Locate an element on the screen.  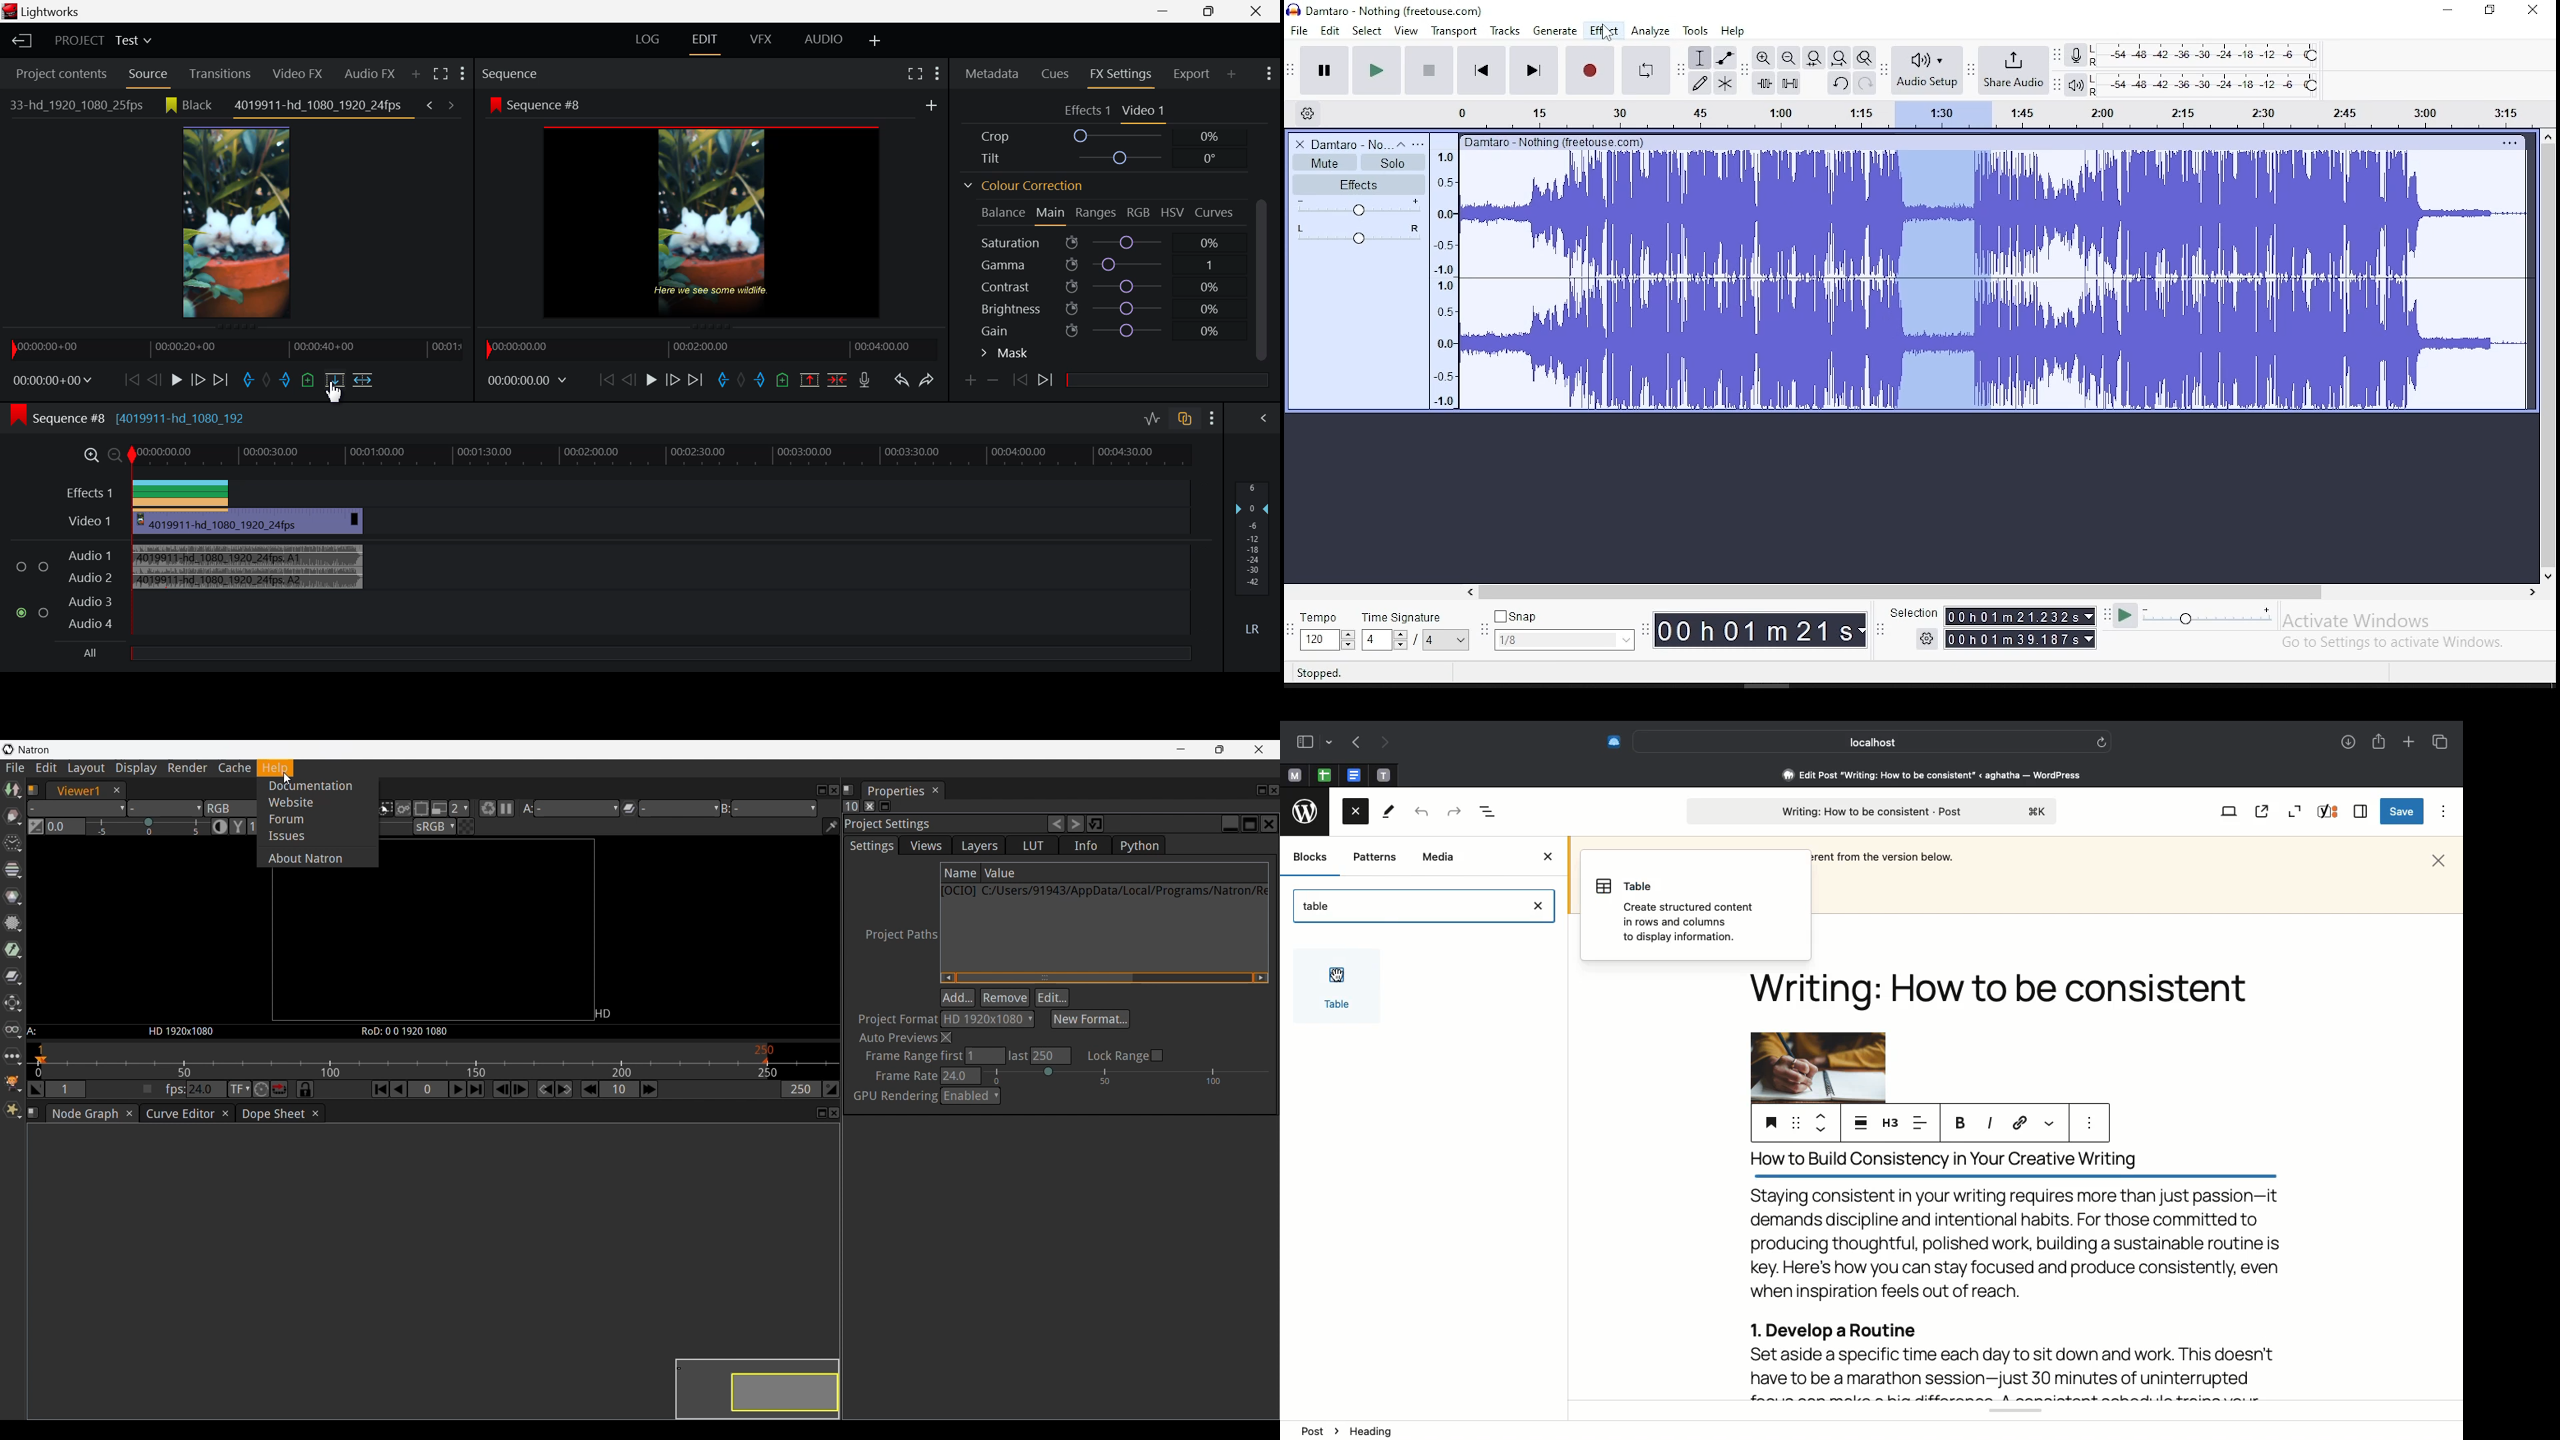
Black is located at coordinates (187, 105).